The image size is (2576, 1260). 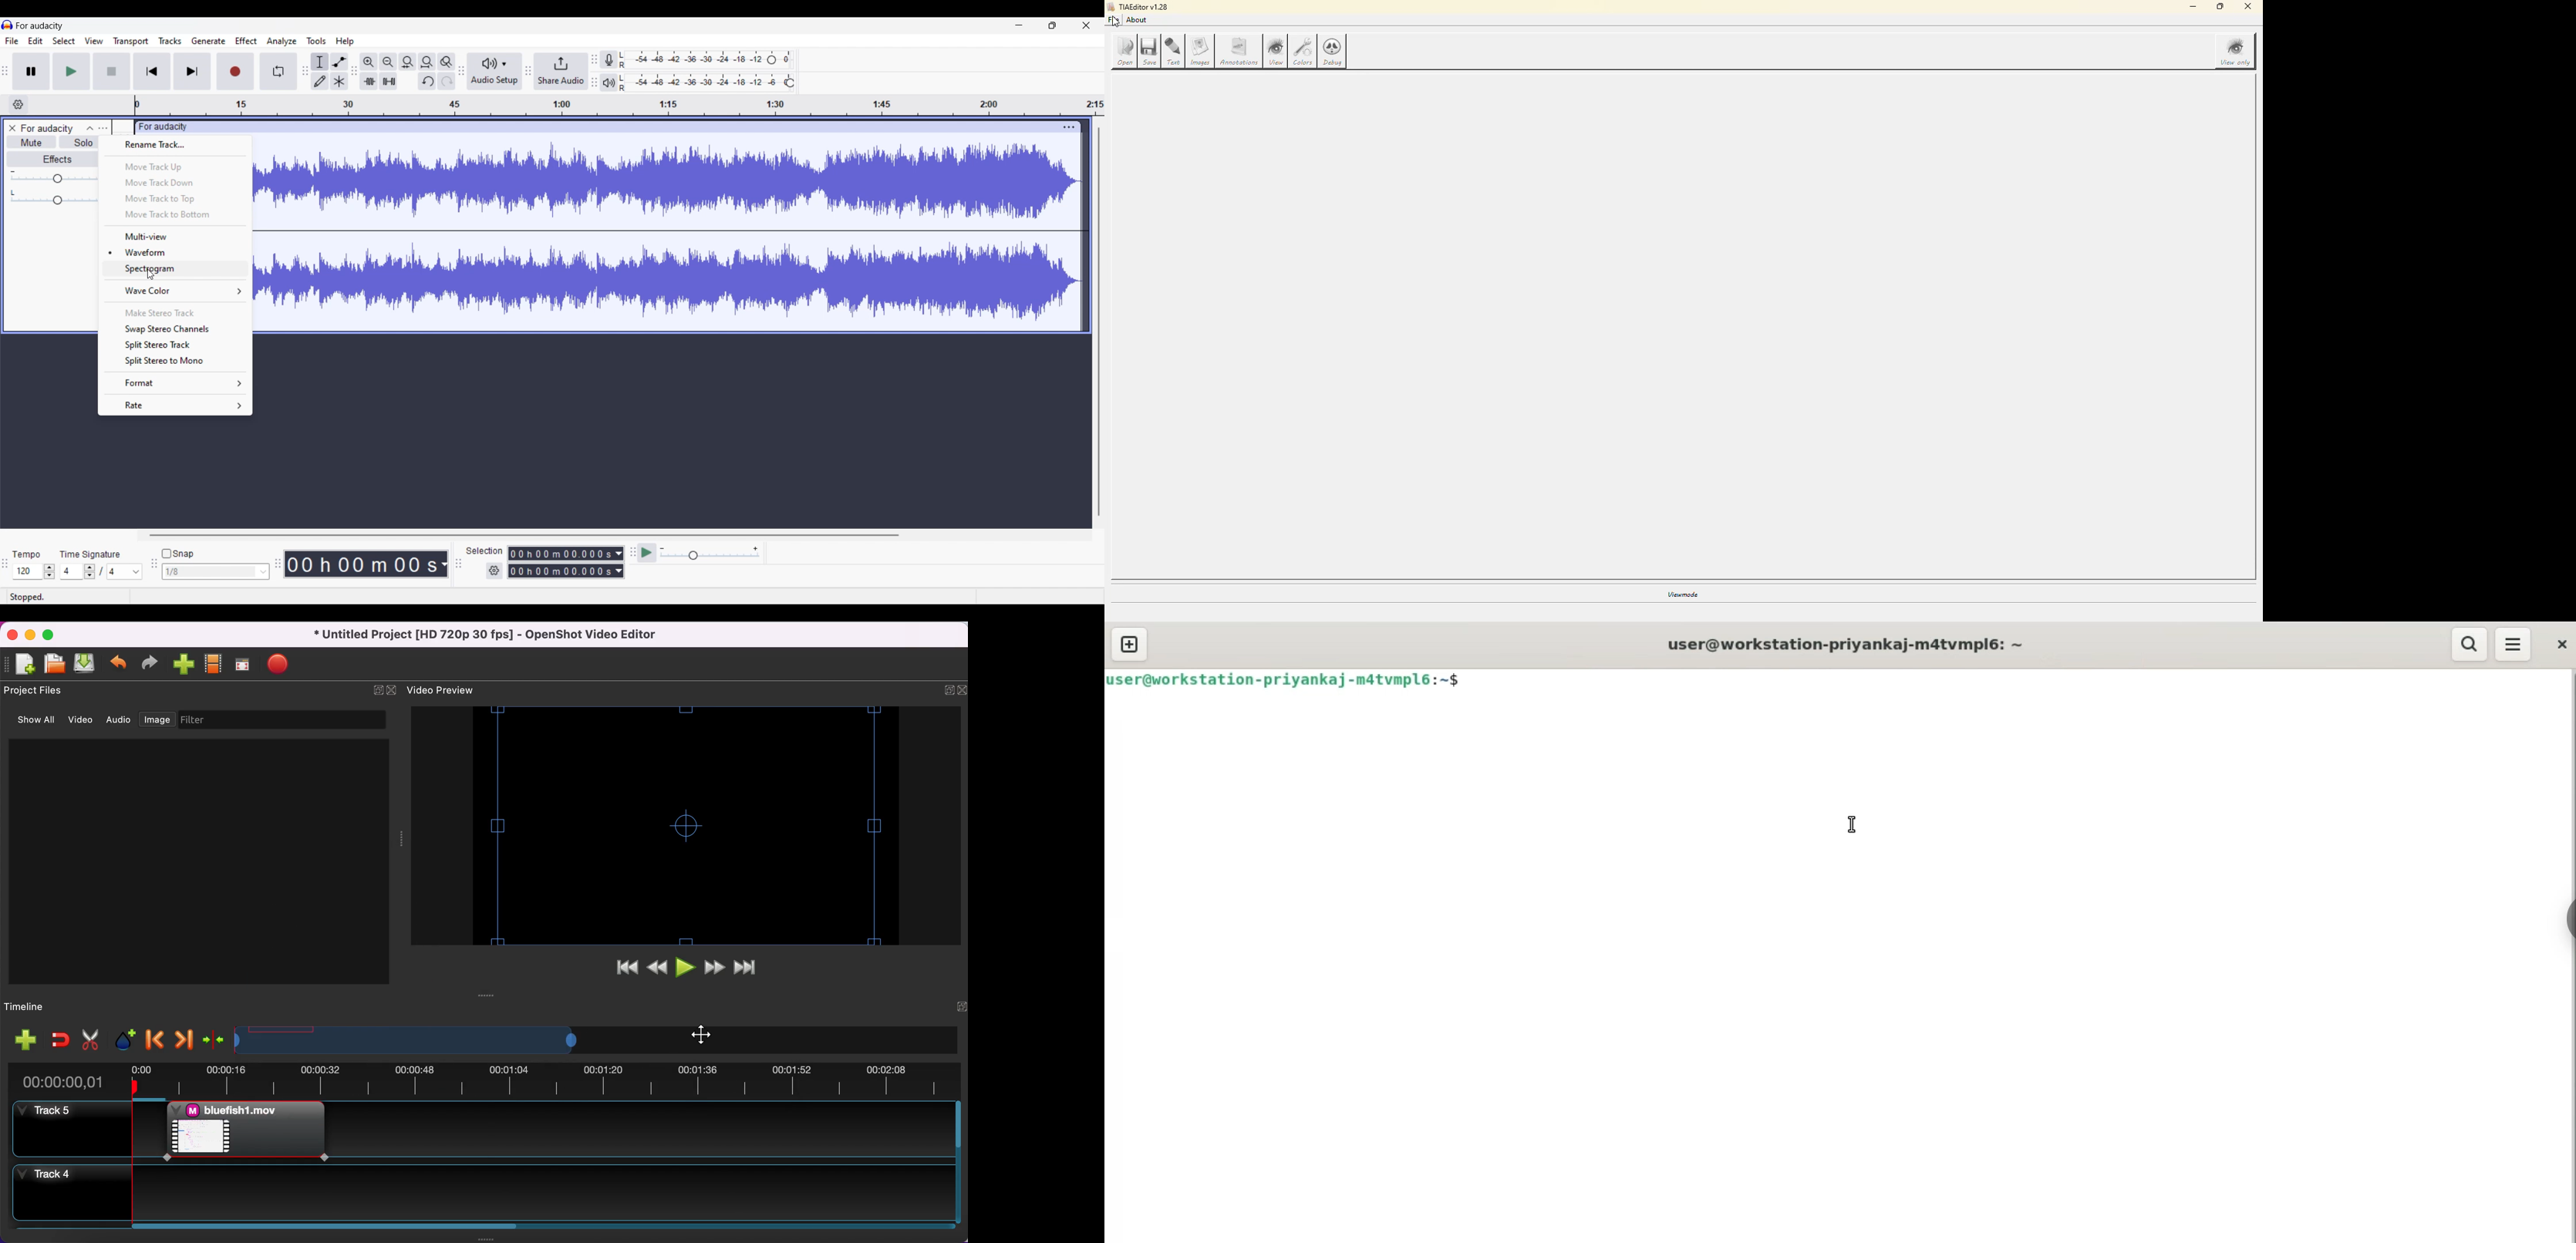 What do you see at coordinates (389, 81) in the screenshot?
I see `Silence audio selectio` at bounding box center [389, 81].